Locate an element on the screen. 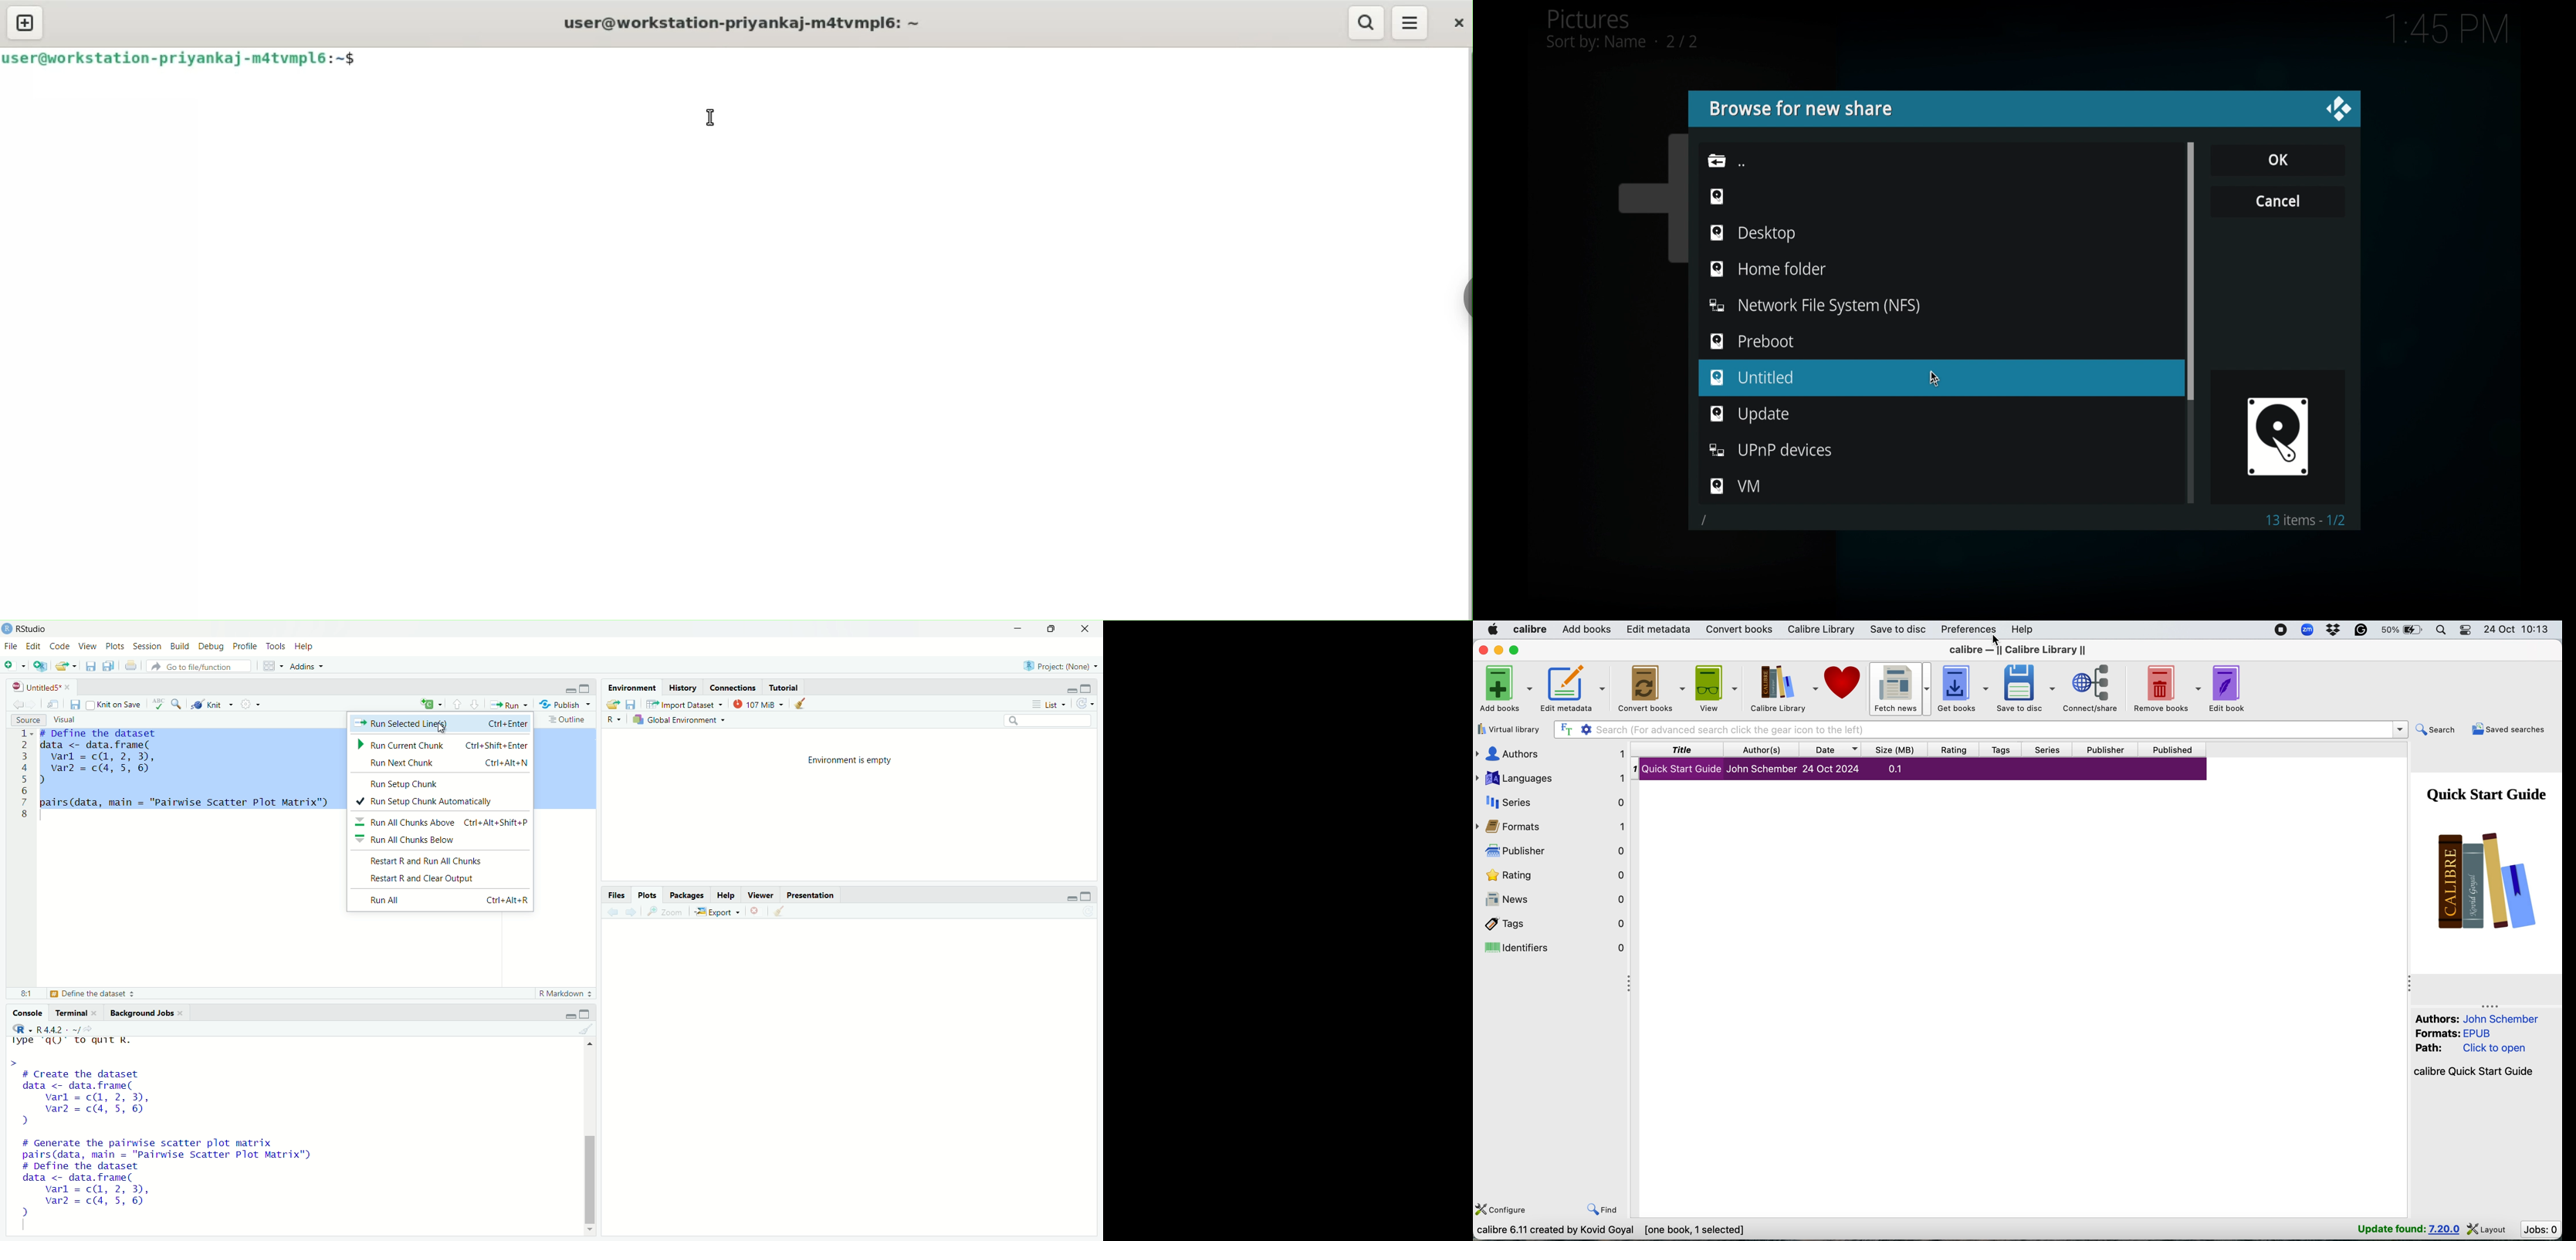  Save all open documents (Ctrl + Alt + S) is located at coordinates (108, 664).